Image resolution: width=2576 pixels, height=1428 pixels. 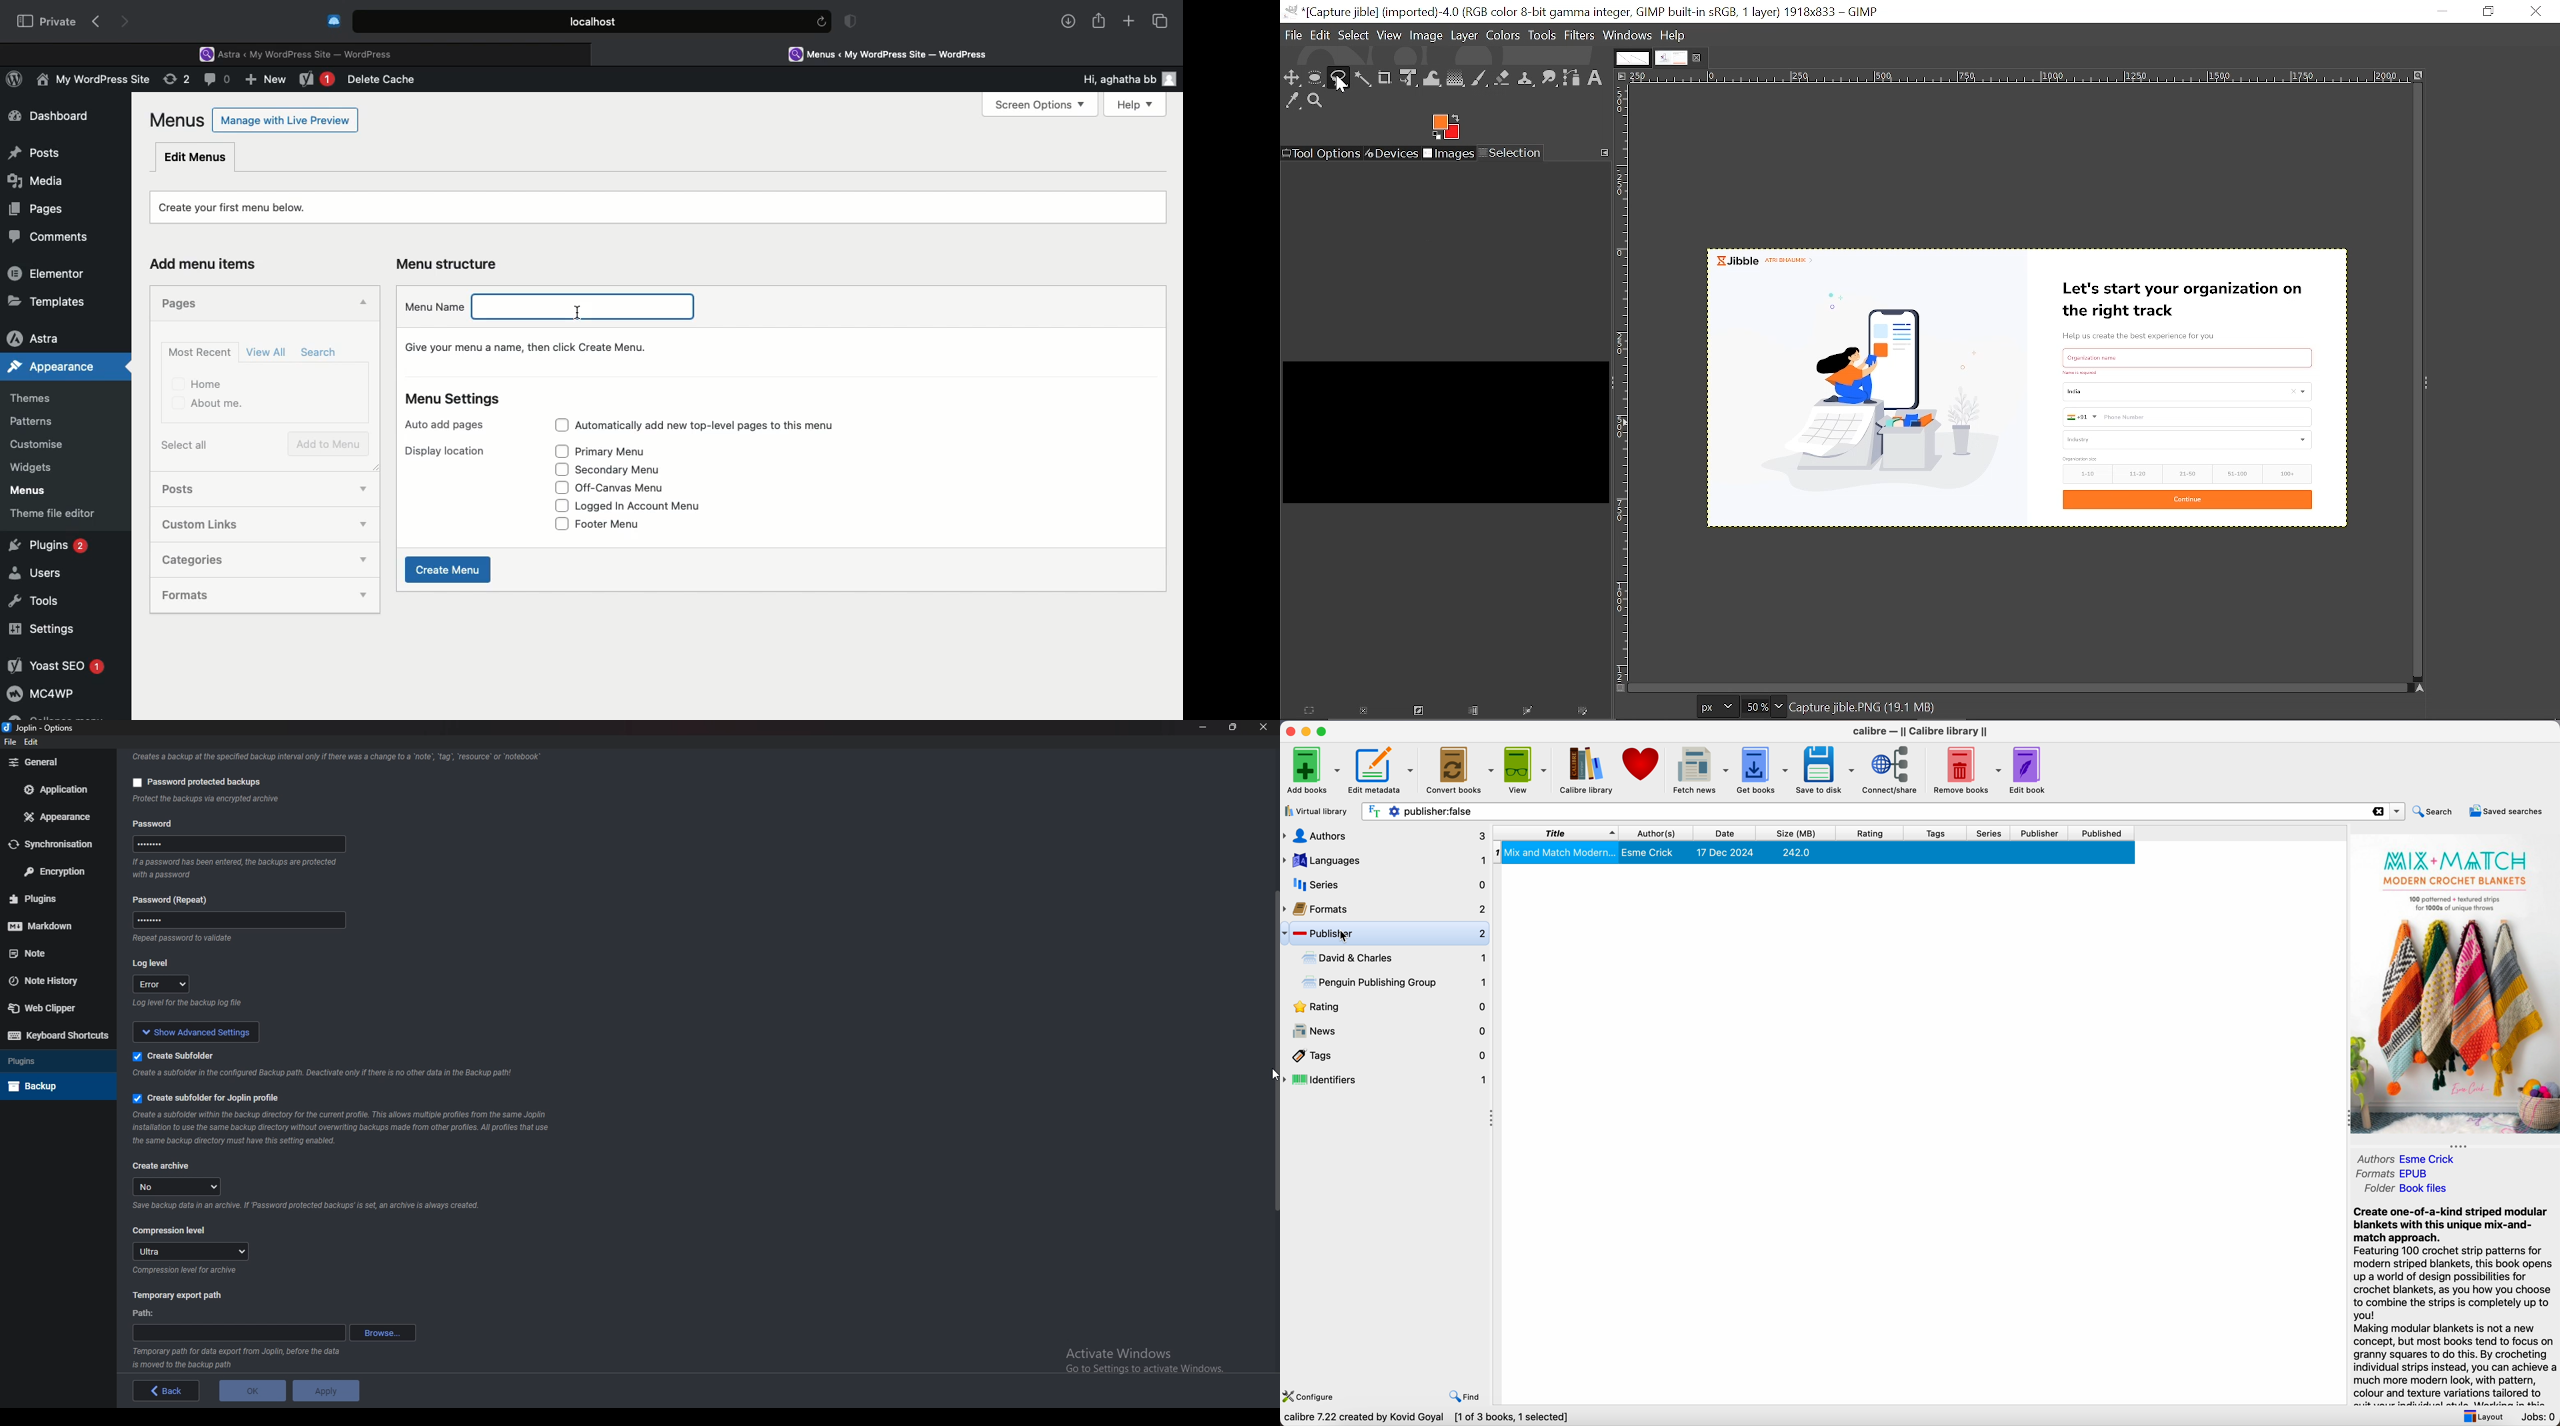 I want to click on no, so click(x=180, y=1187).